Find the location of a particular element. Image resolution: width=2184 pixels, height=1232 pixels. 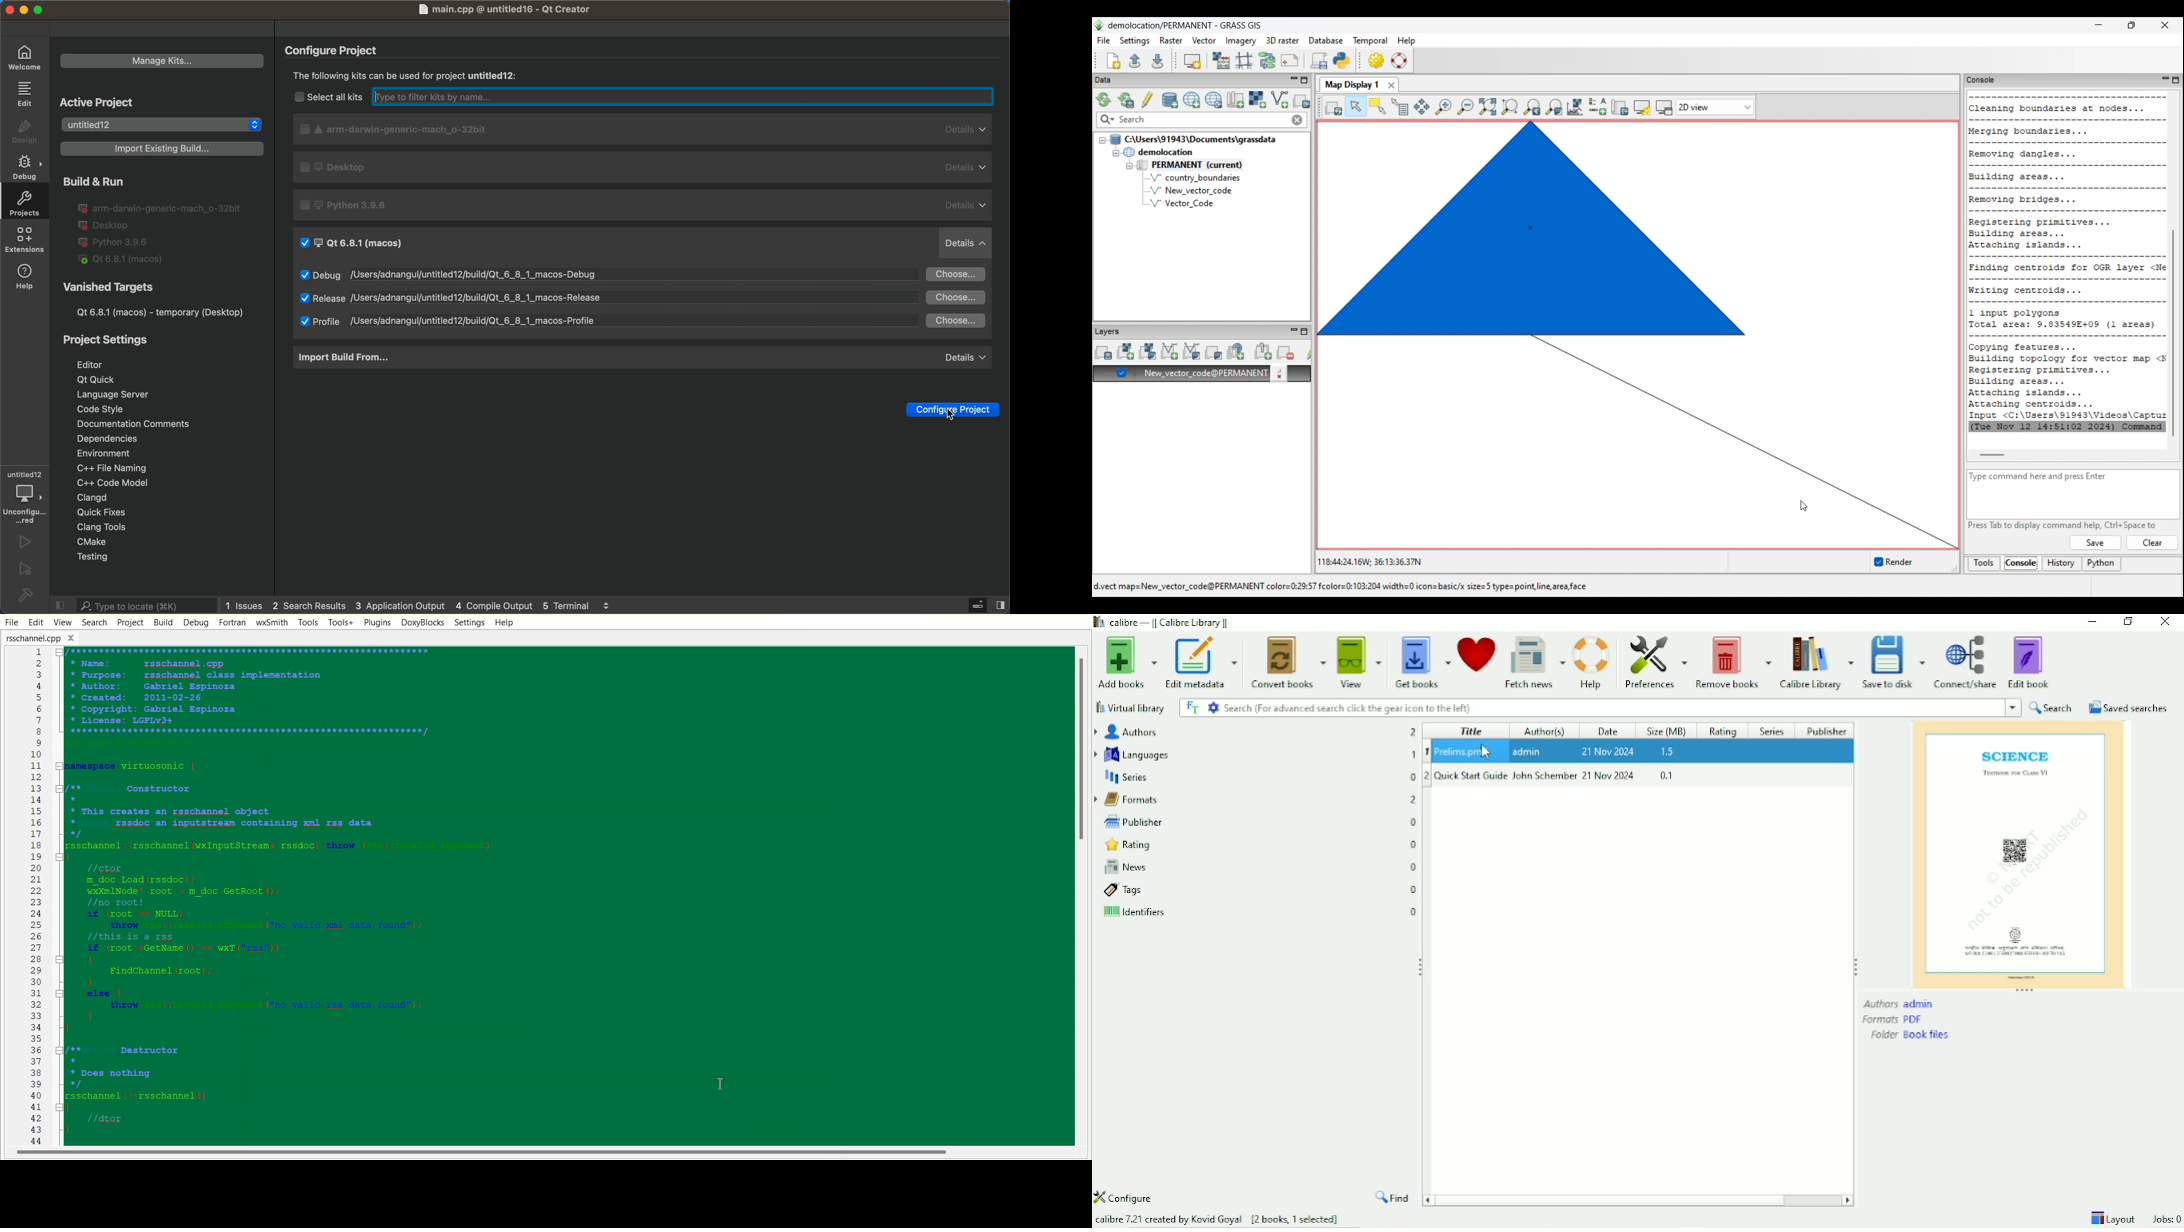

View is located at coordinates (62, 622).